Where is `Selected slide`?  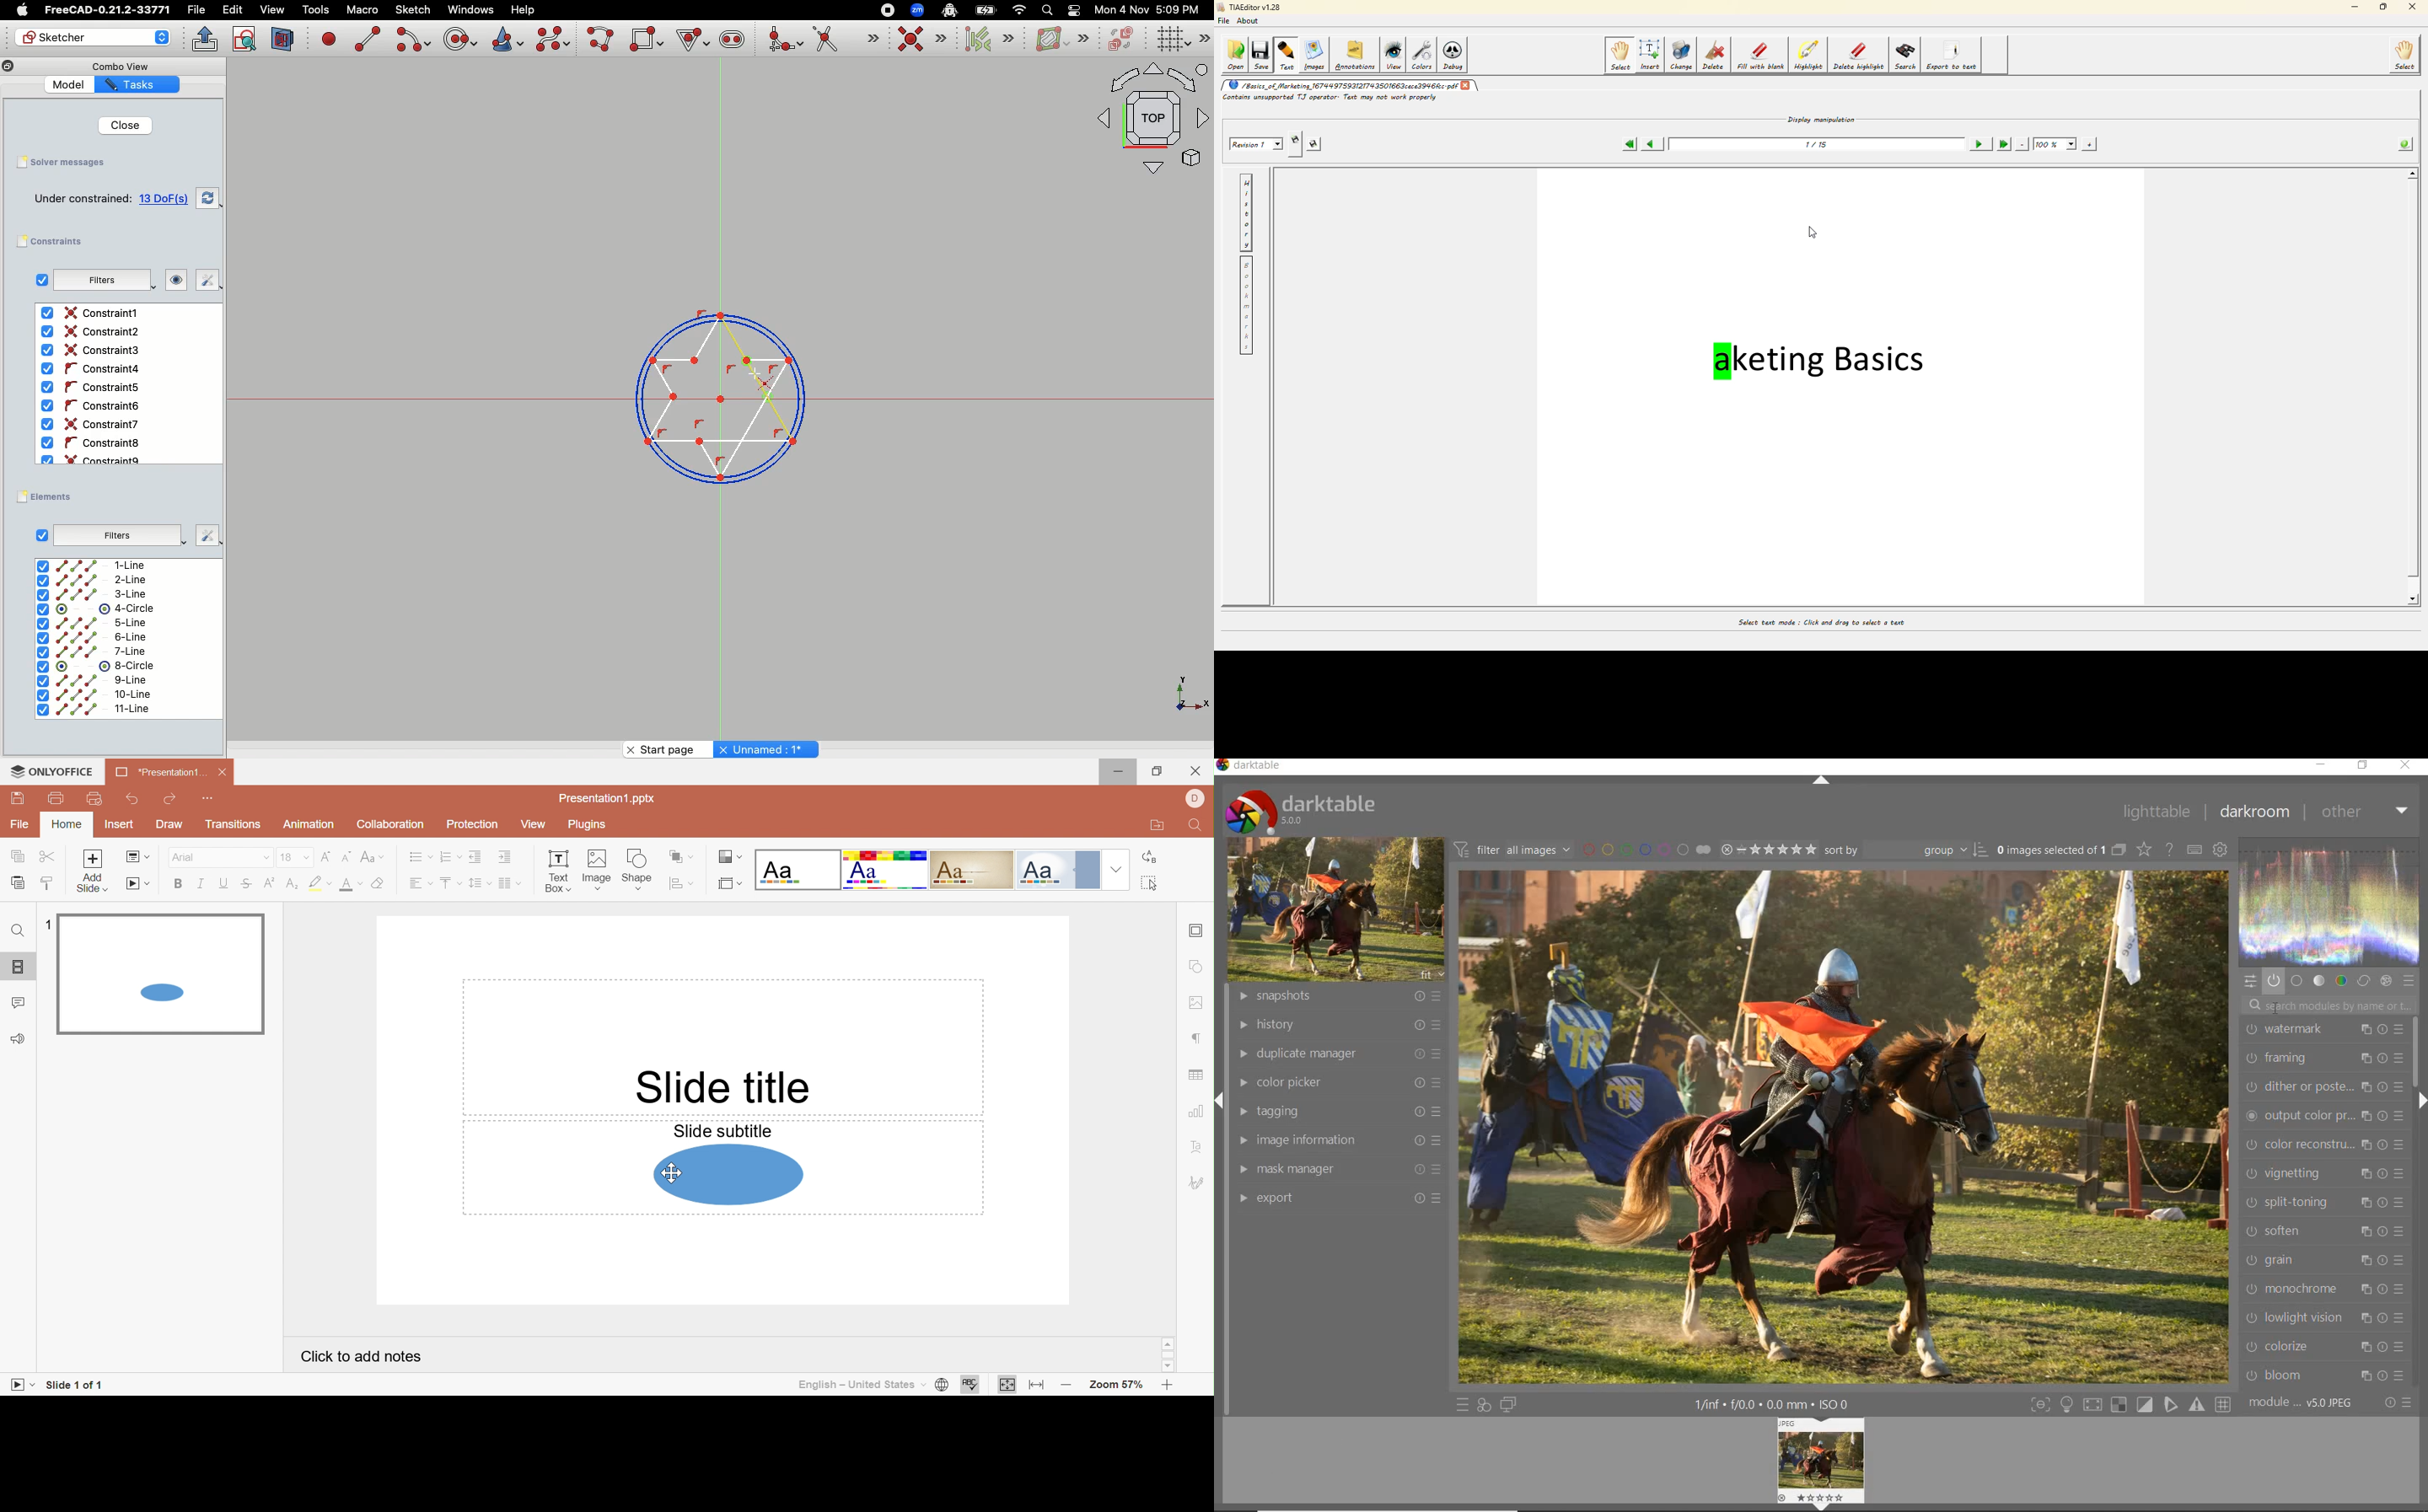 Selected slide is located at coordinates (161, 974).